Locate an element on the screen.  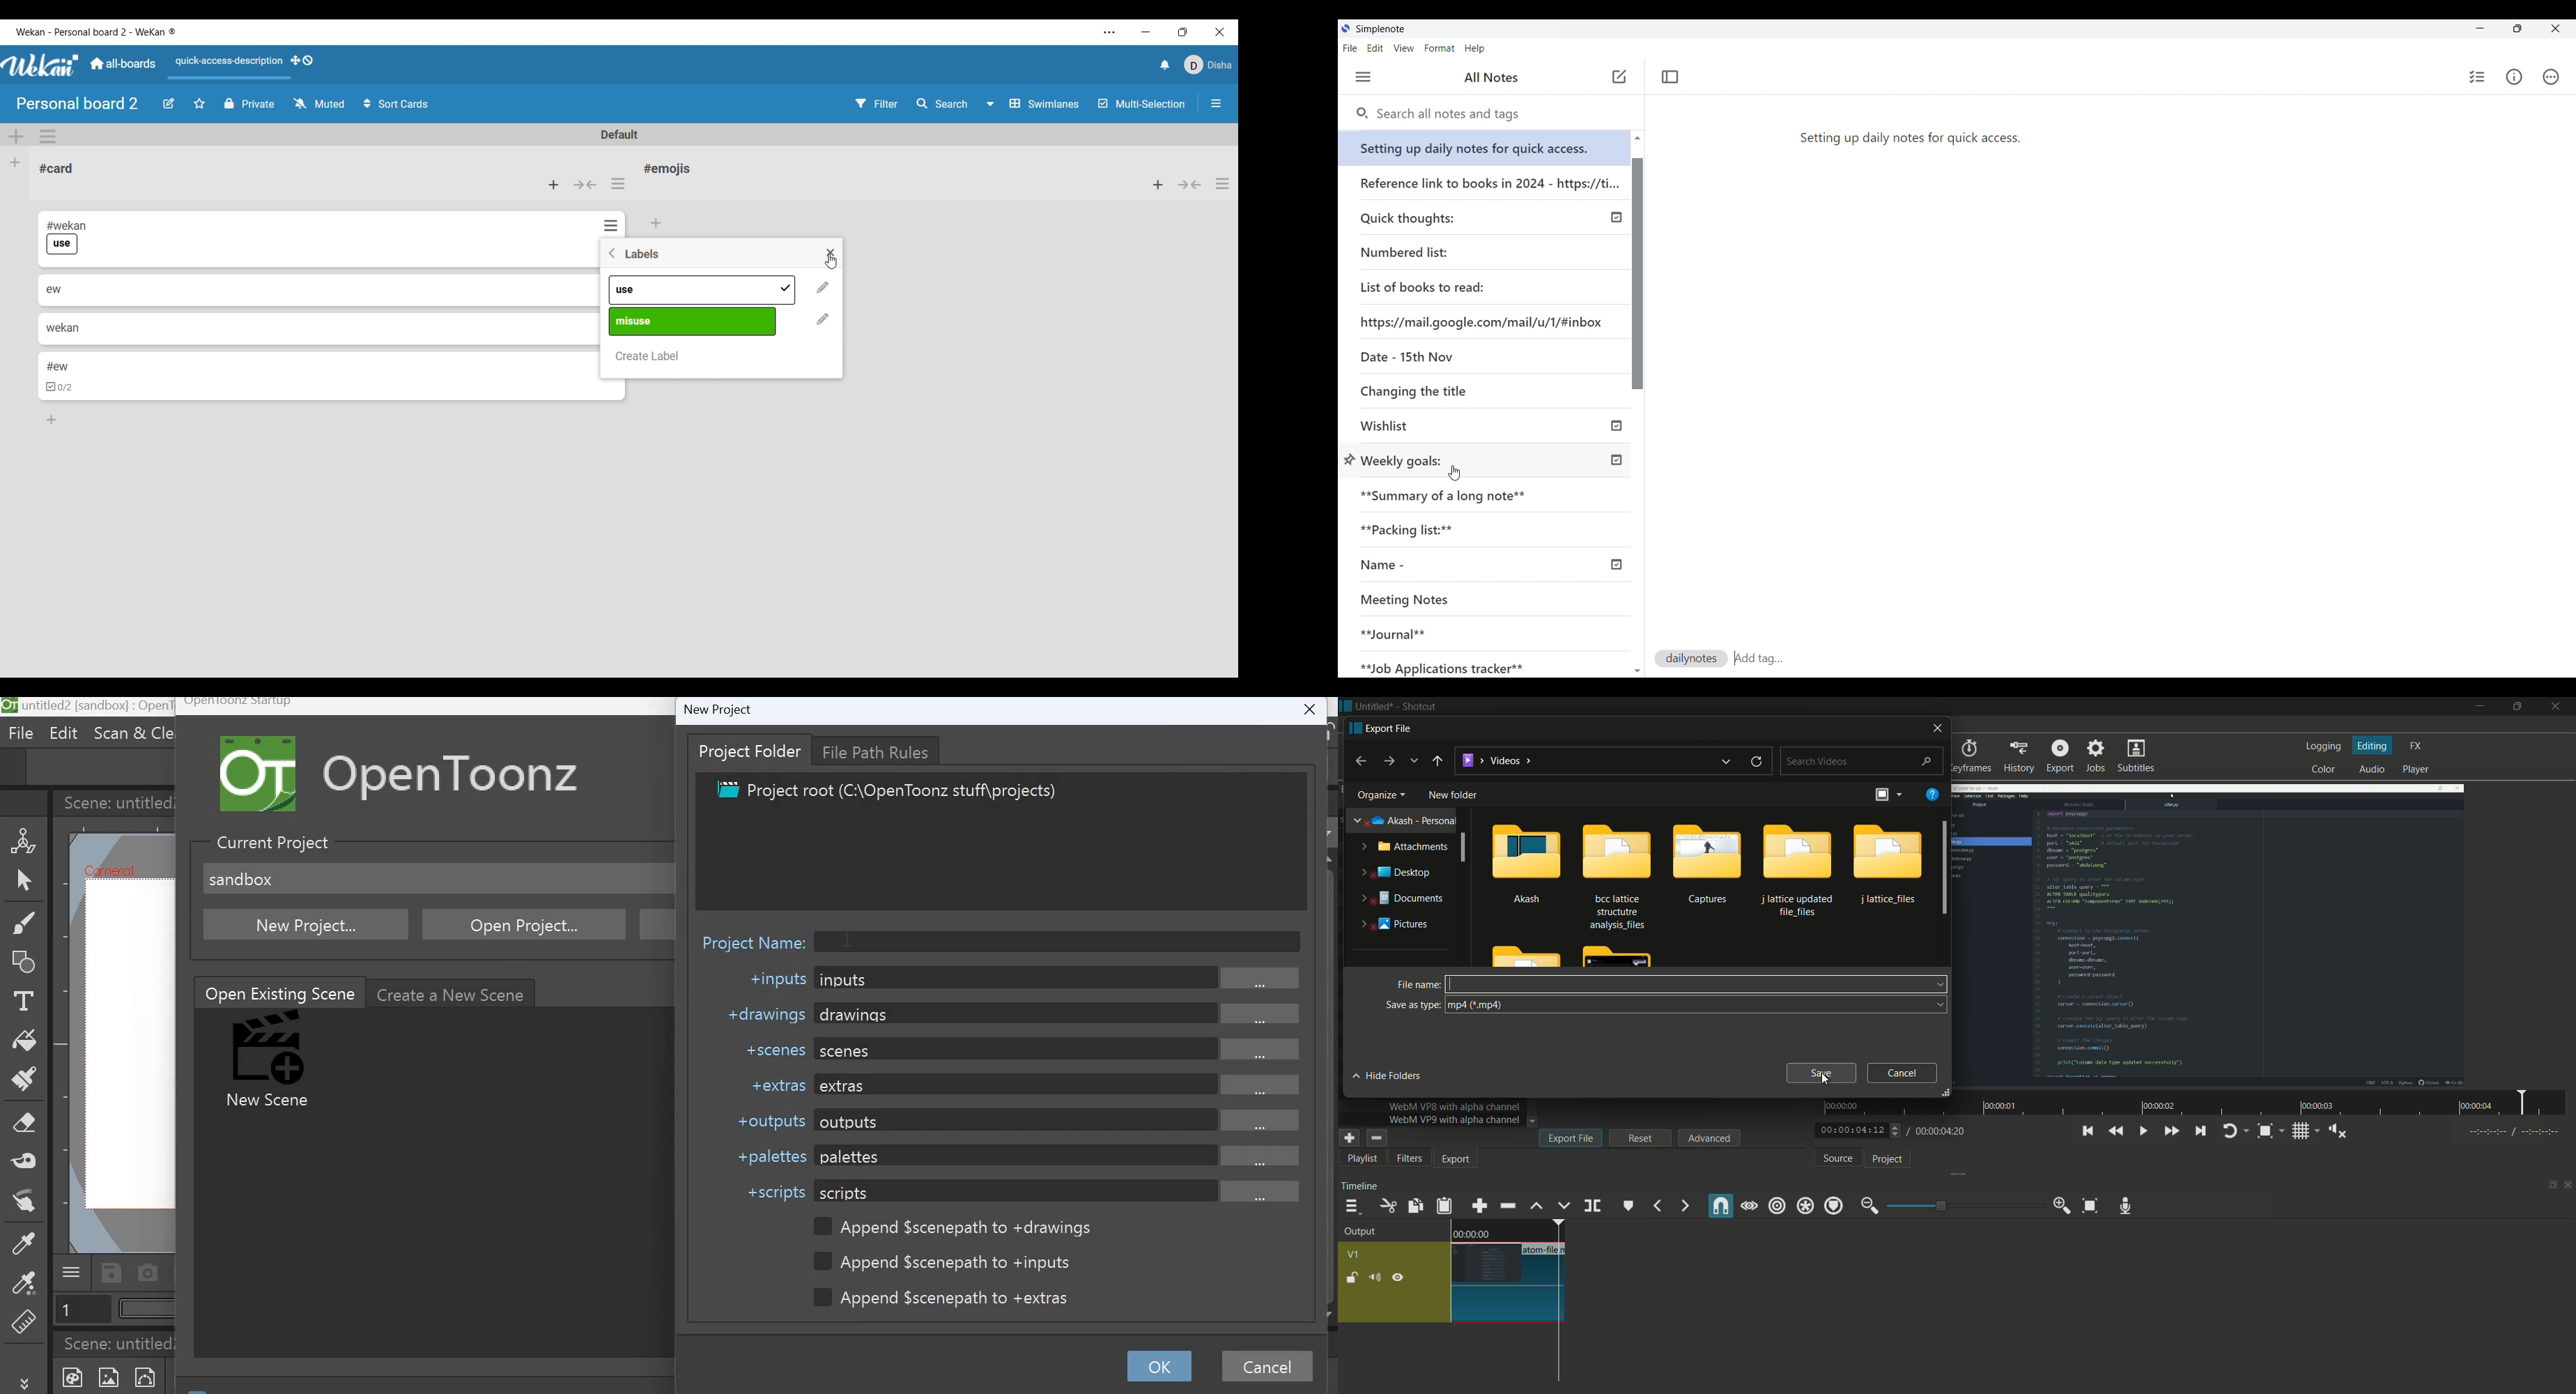
Project folder is located at coordinates (751, 751).